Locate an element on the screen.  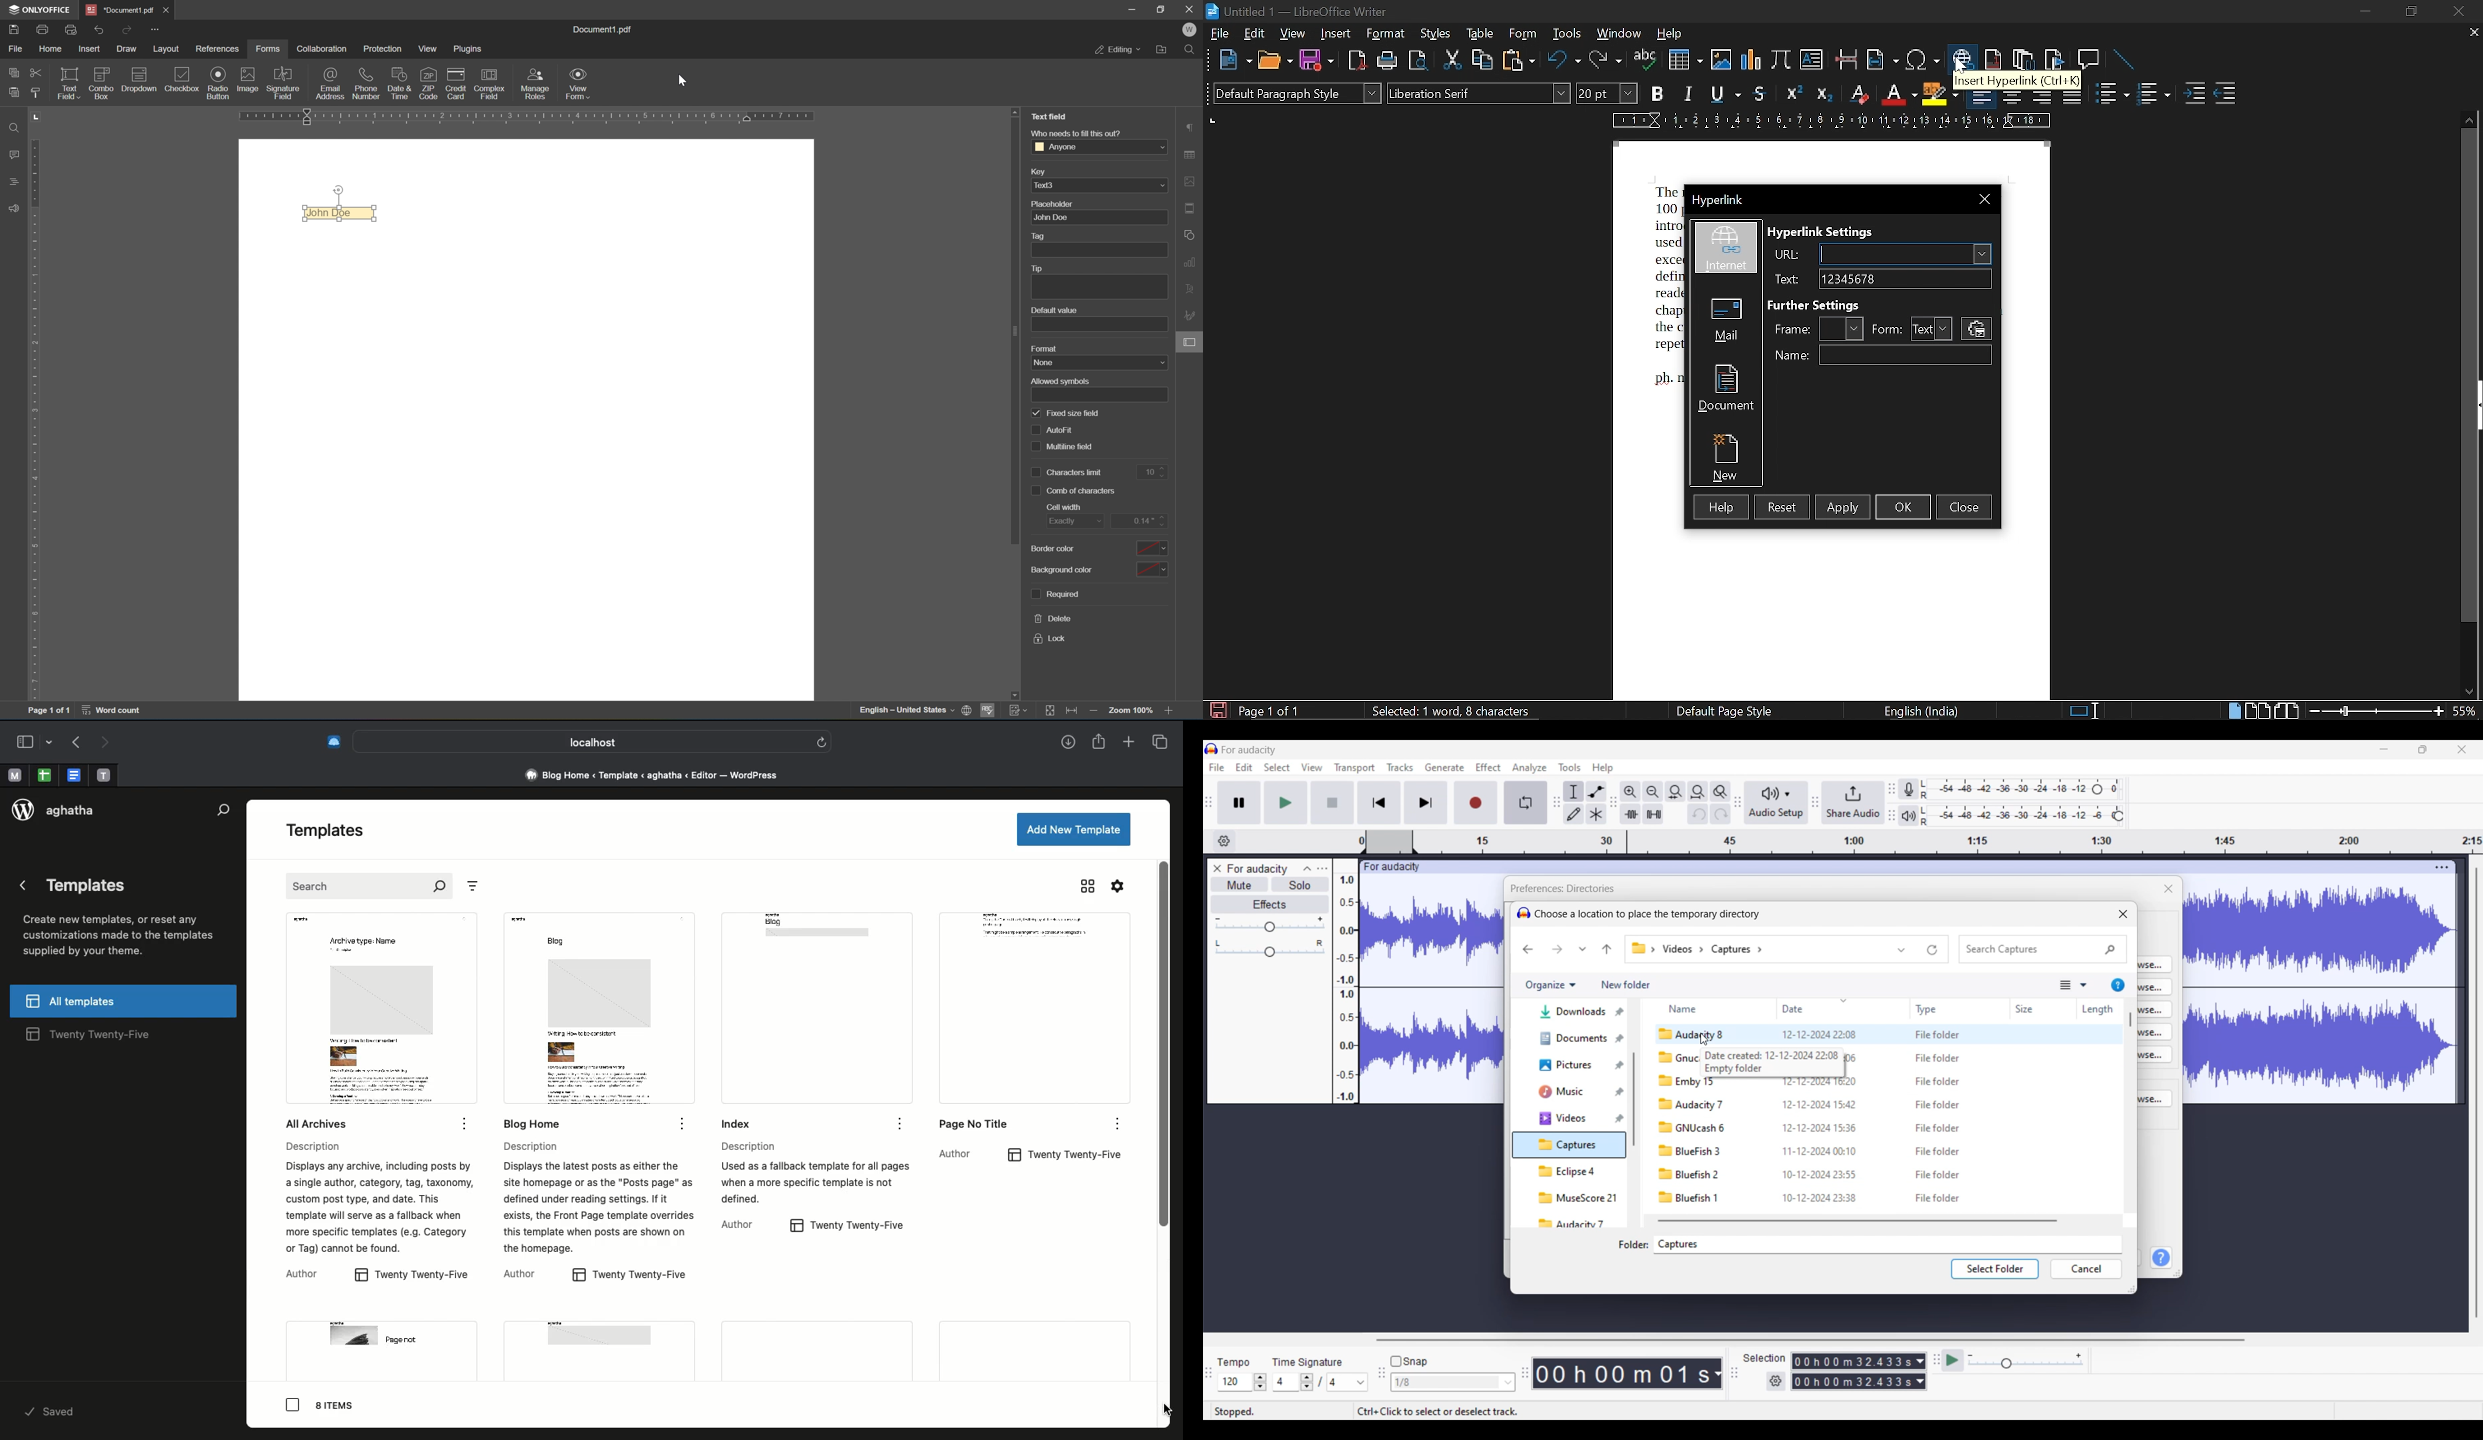
Play/Play once is located at coordinates (1286, 803).